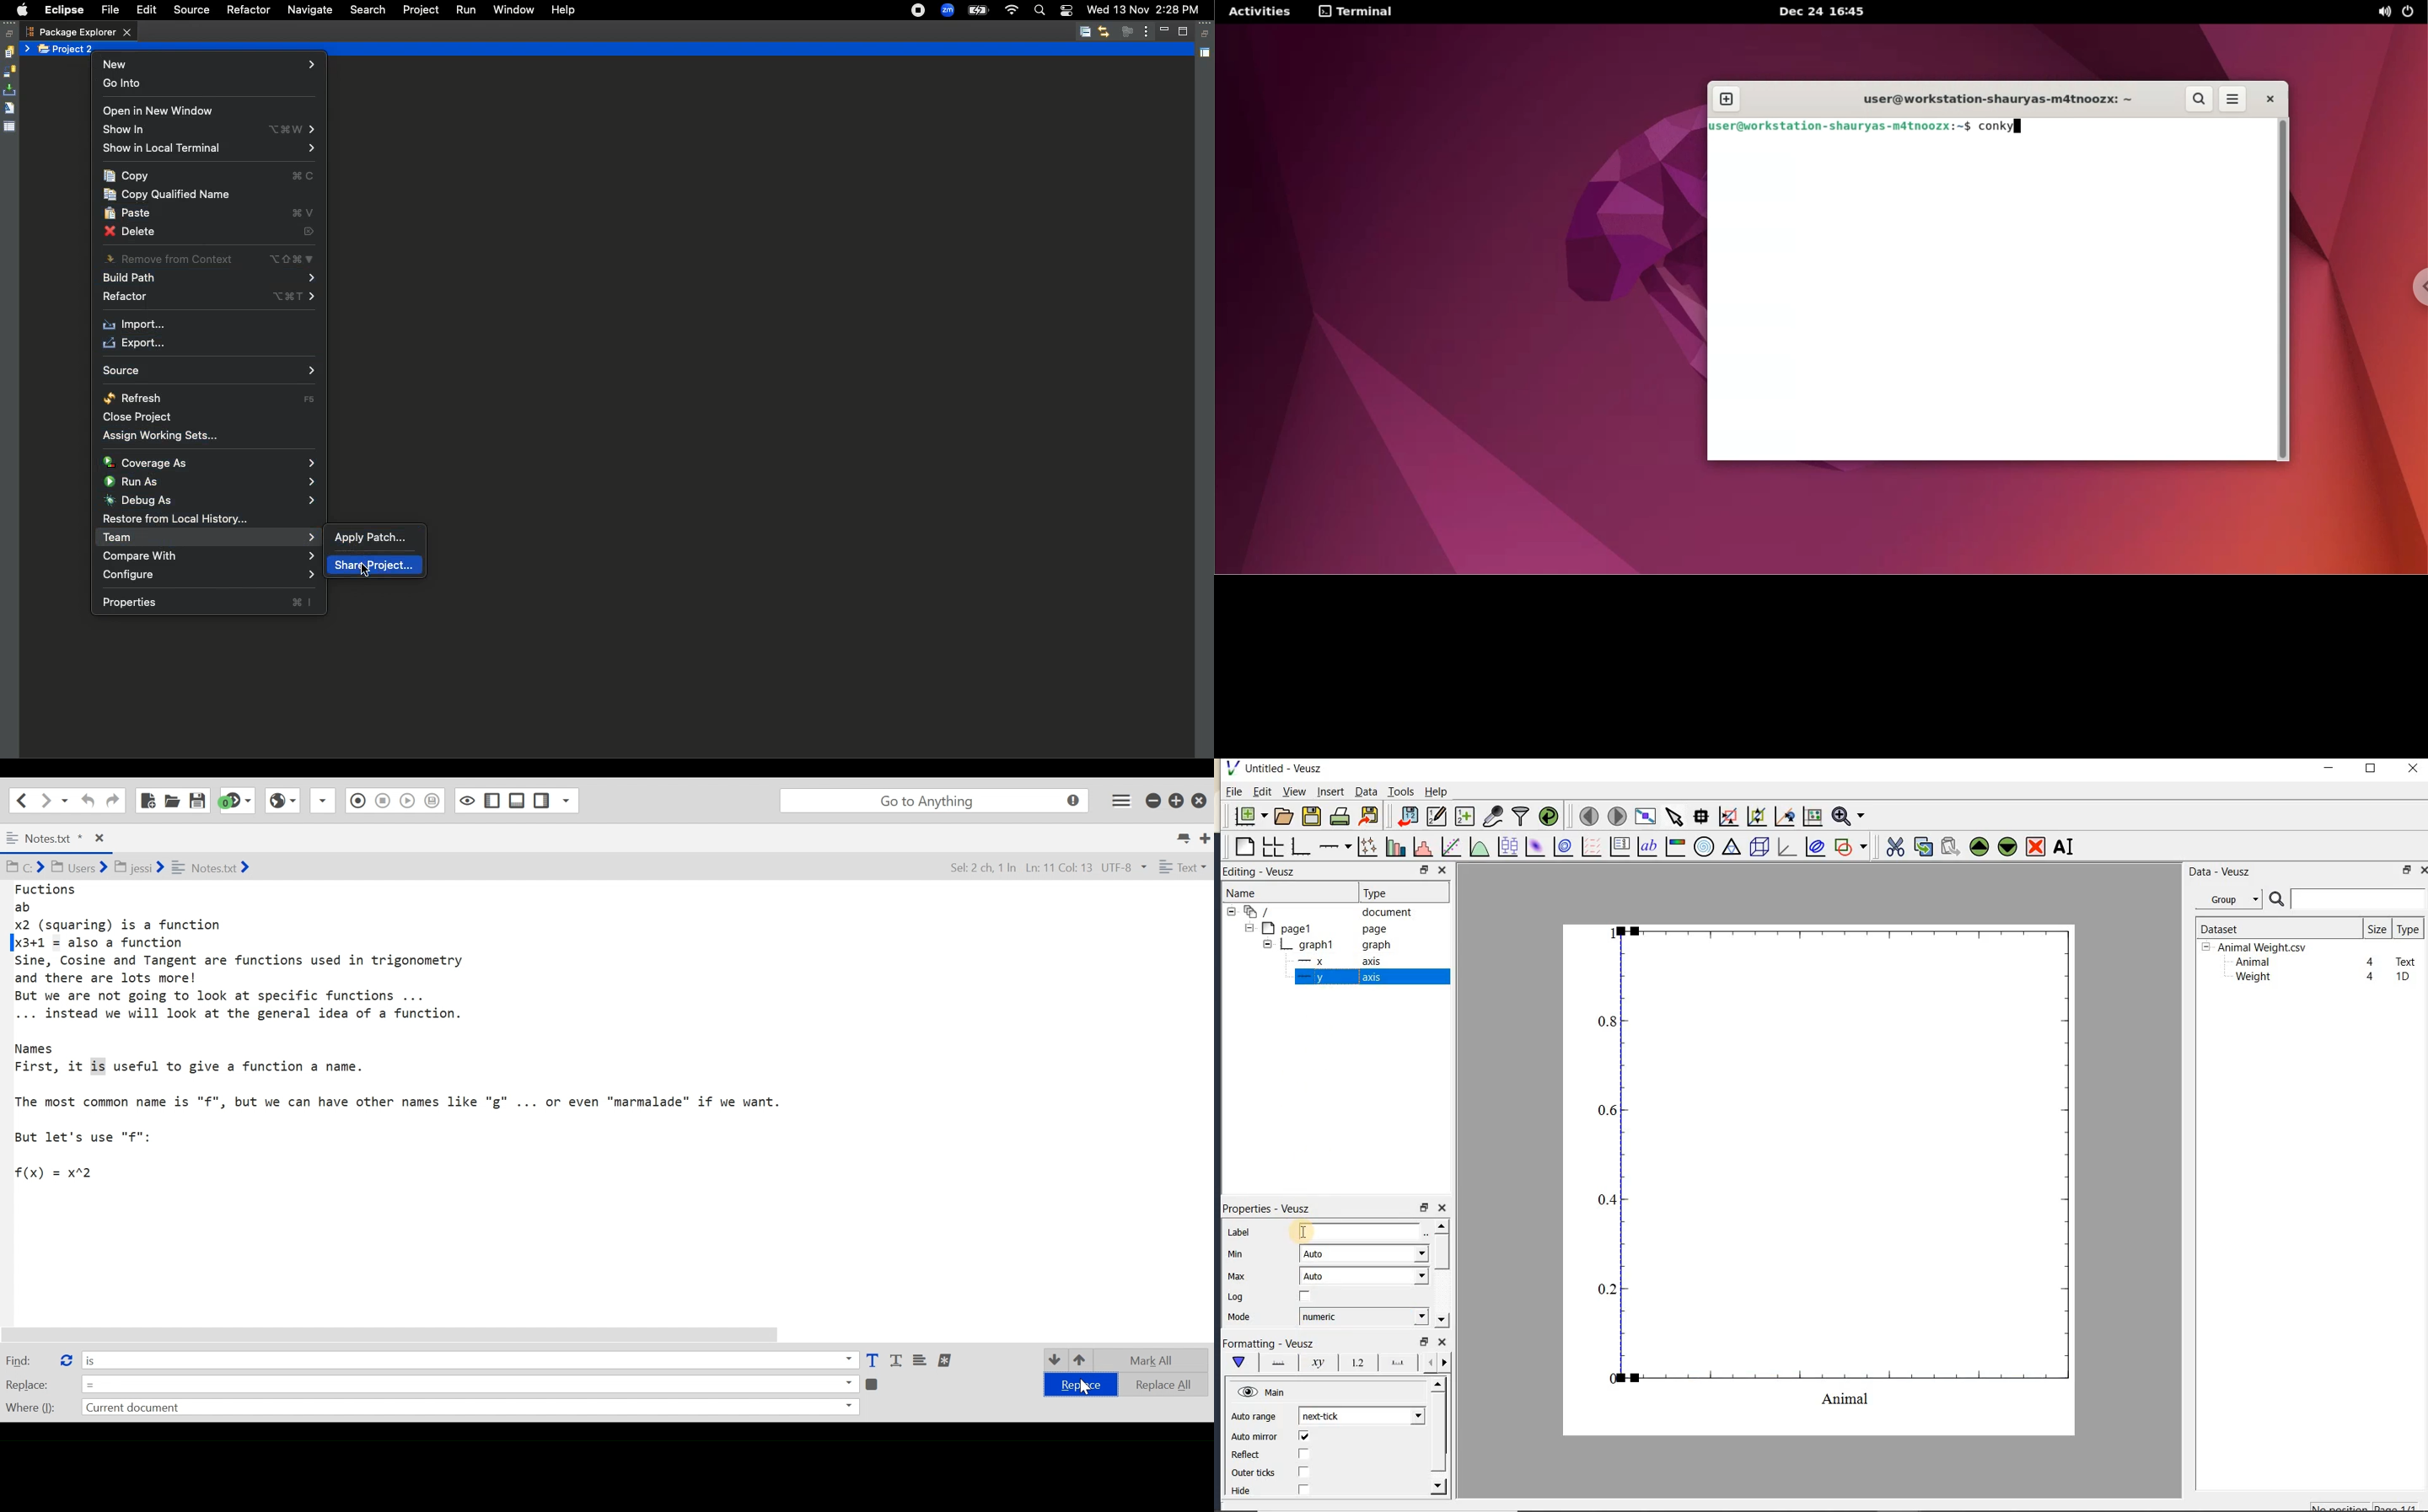 The image size is (2436, 1512). I want to click on Import, so click(136, 325).